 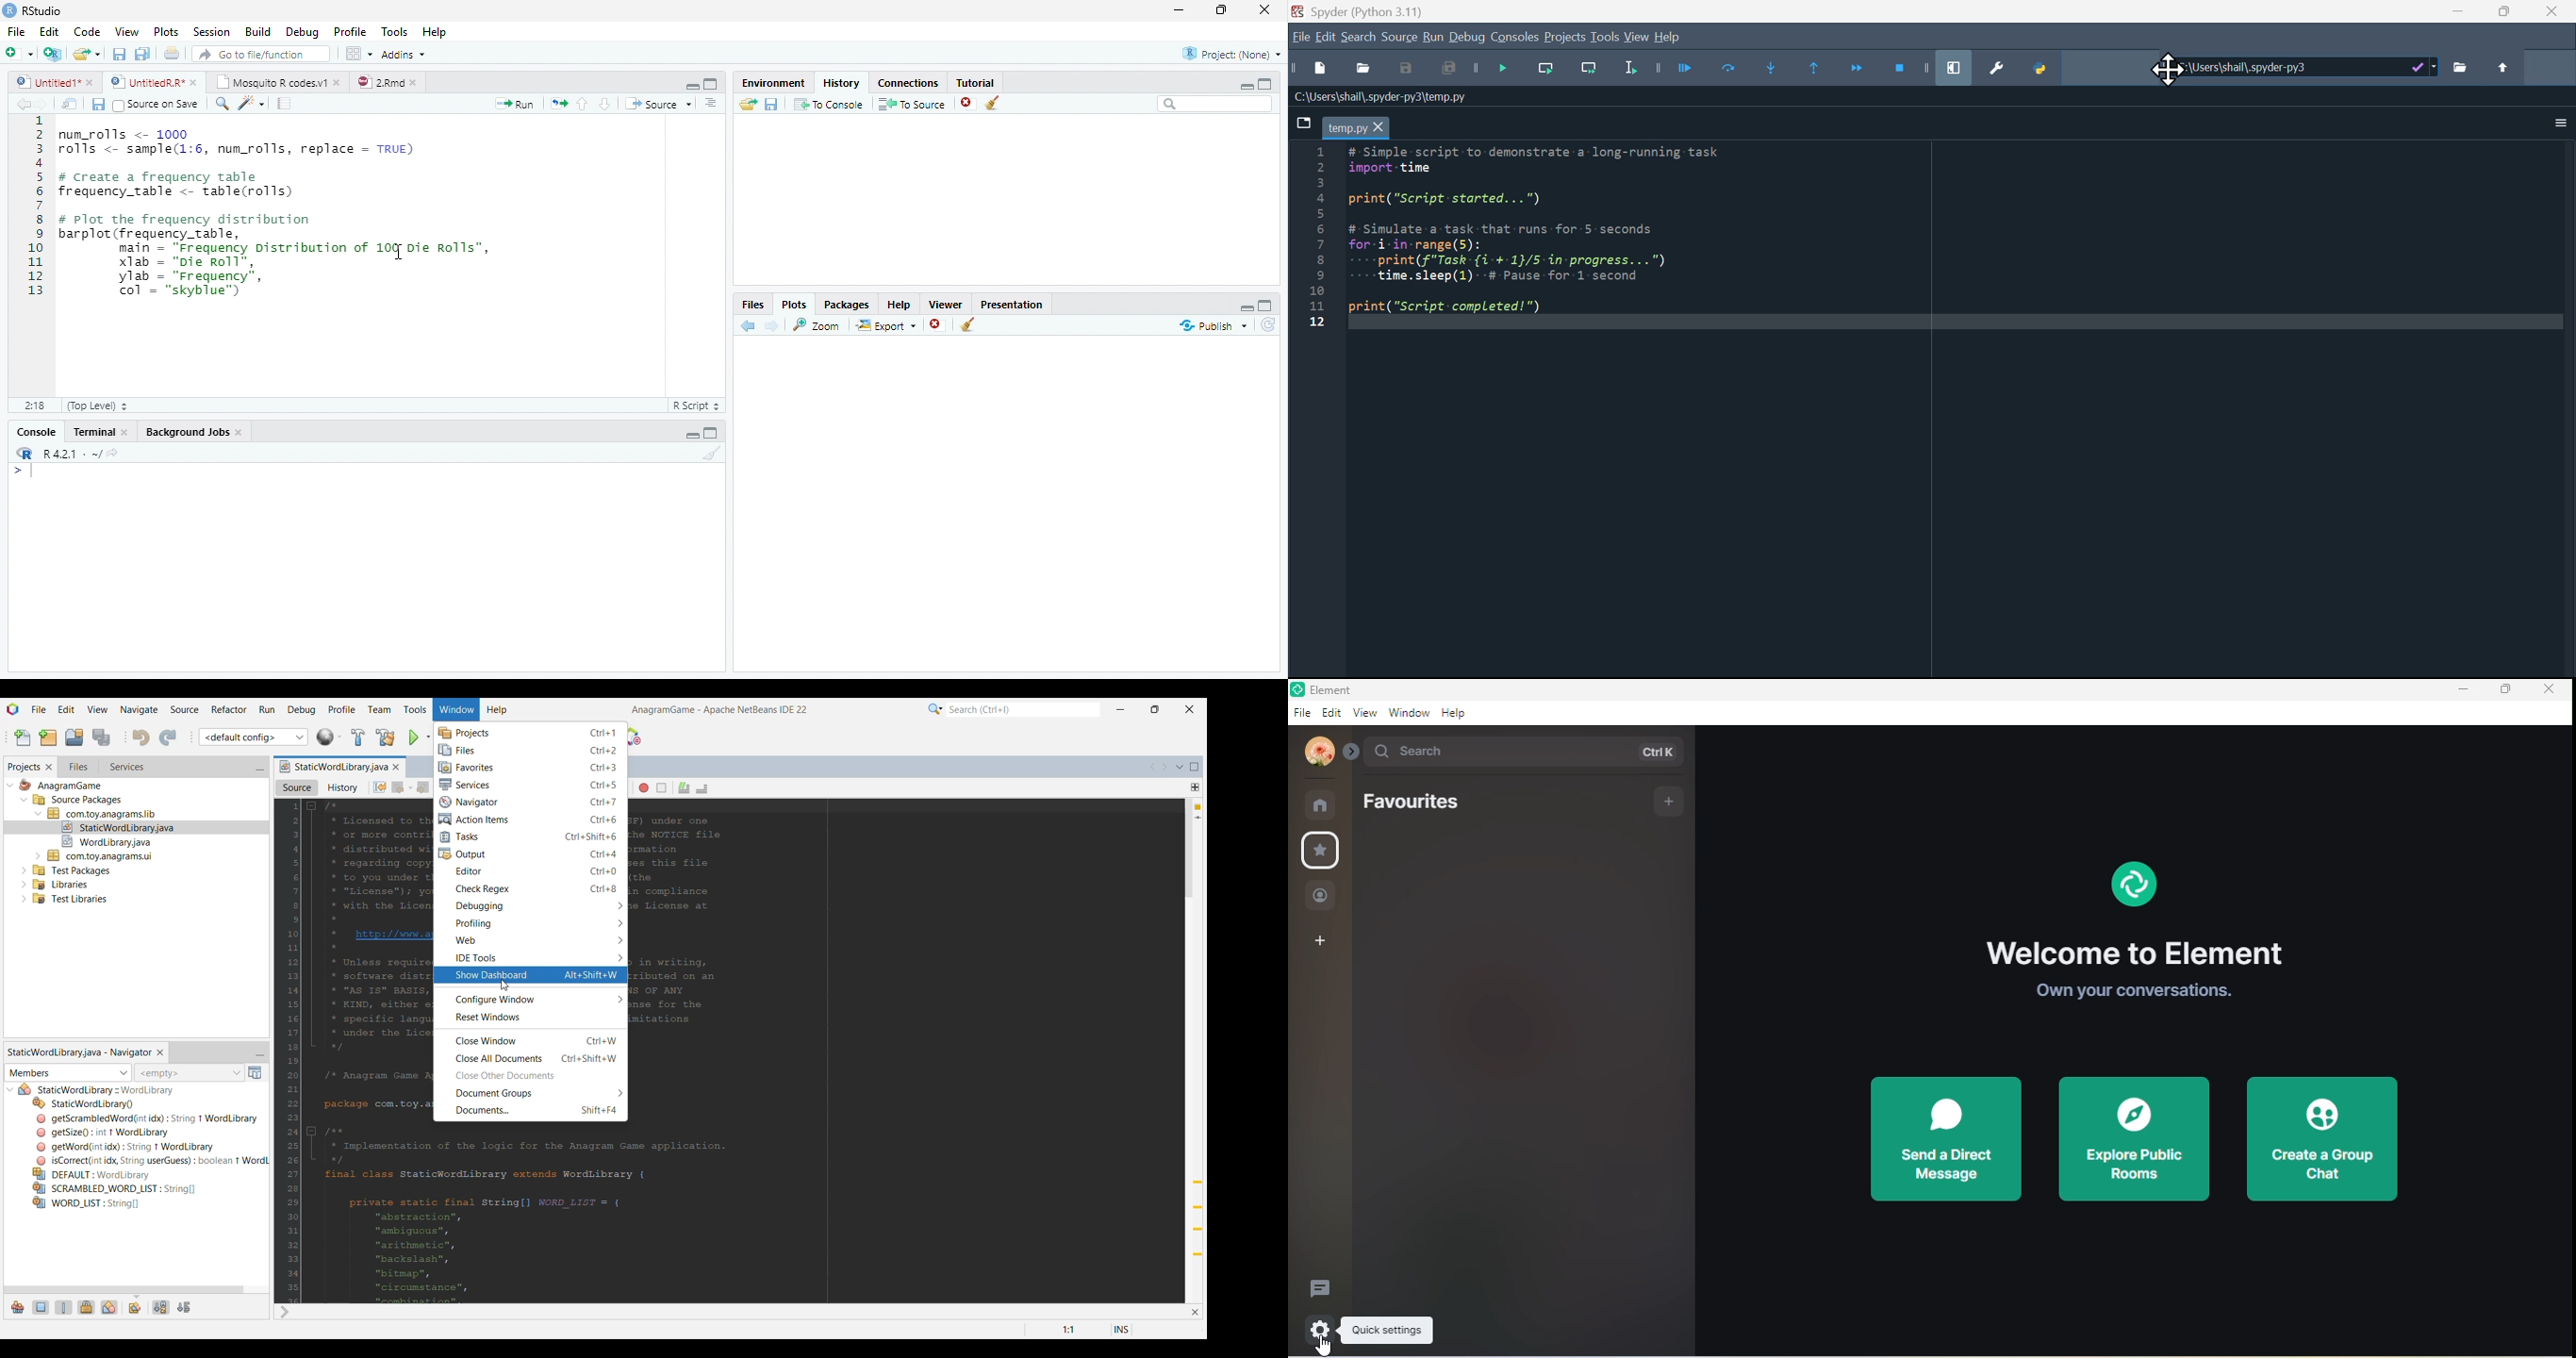 What do you see at coordinates (584, 105) in the screenshot?
I see `Go to previous section of code` at bounding box center [584, 105].